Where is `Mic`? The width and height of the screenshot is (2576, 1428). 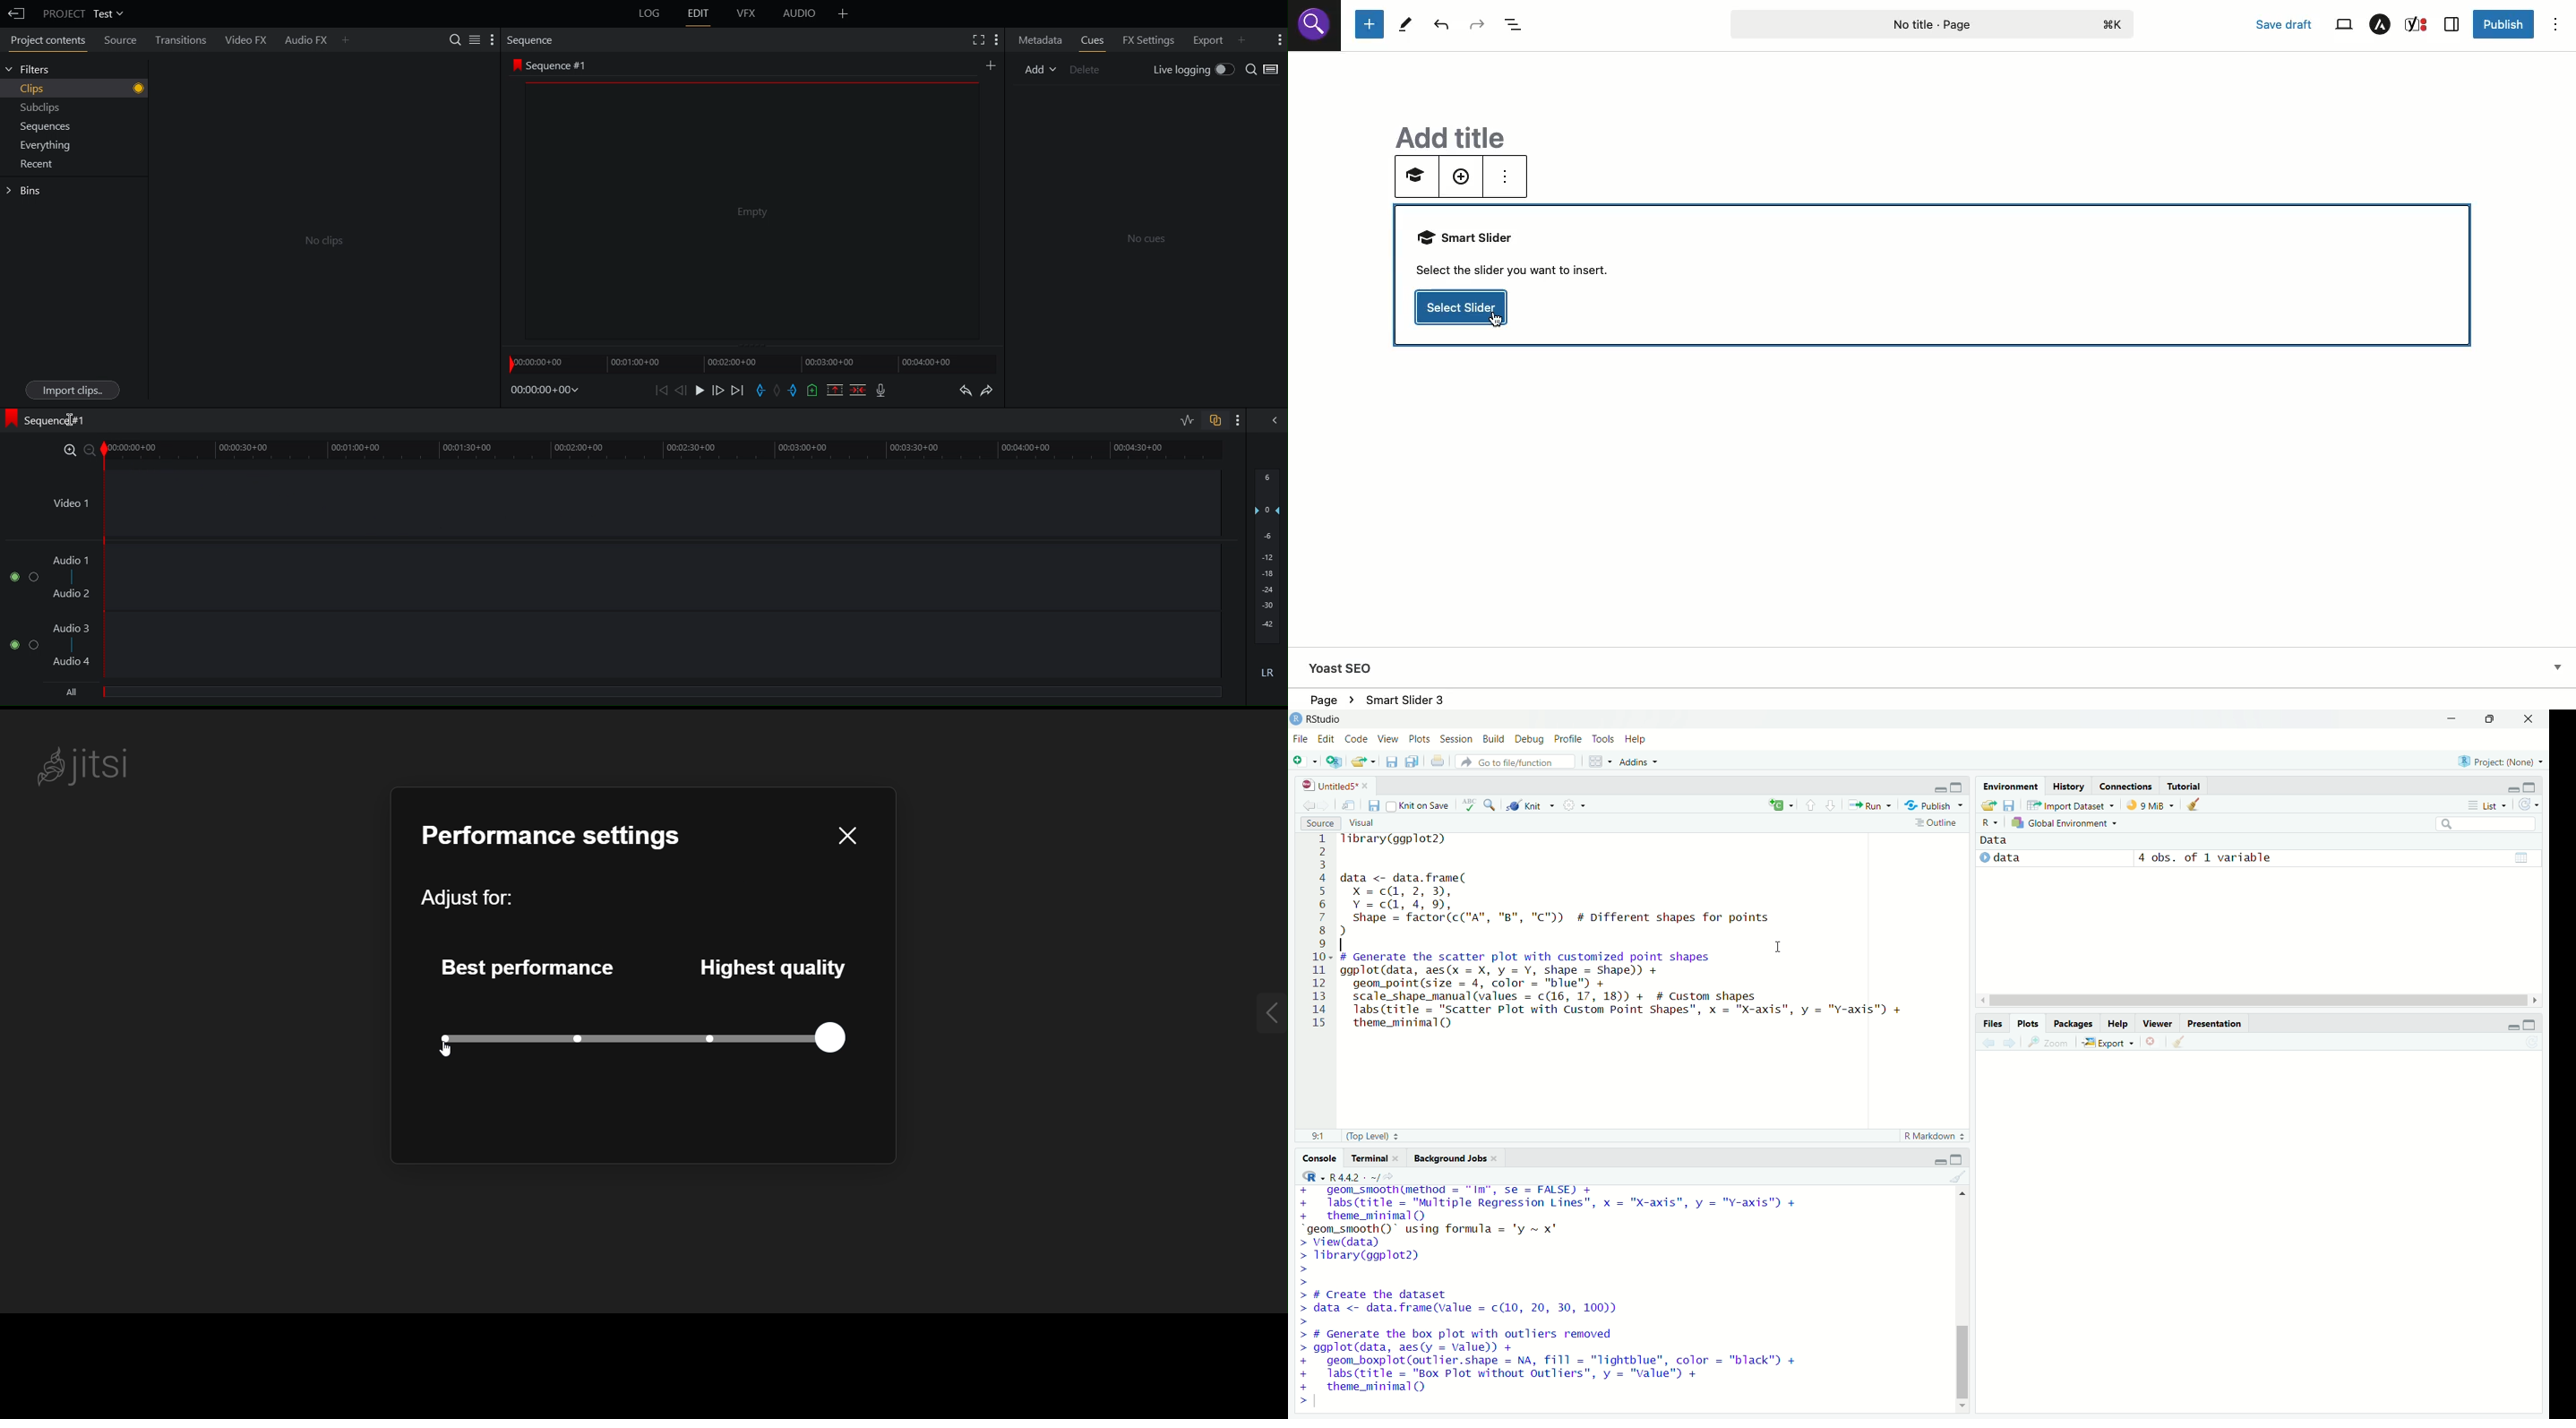
Mic is located at coordinates (880, 389).